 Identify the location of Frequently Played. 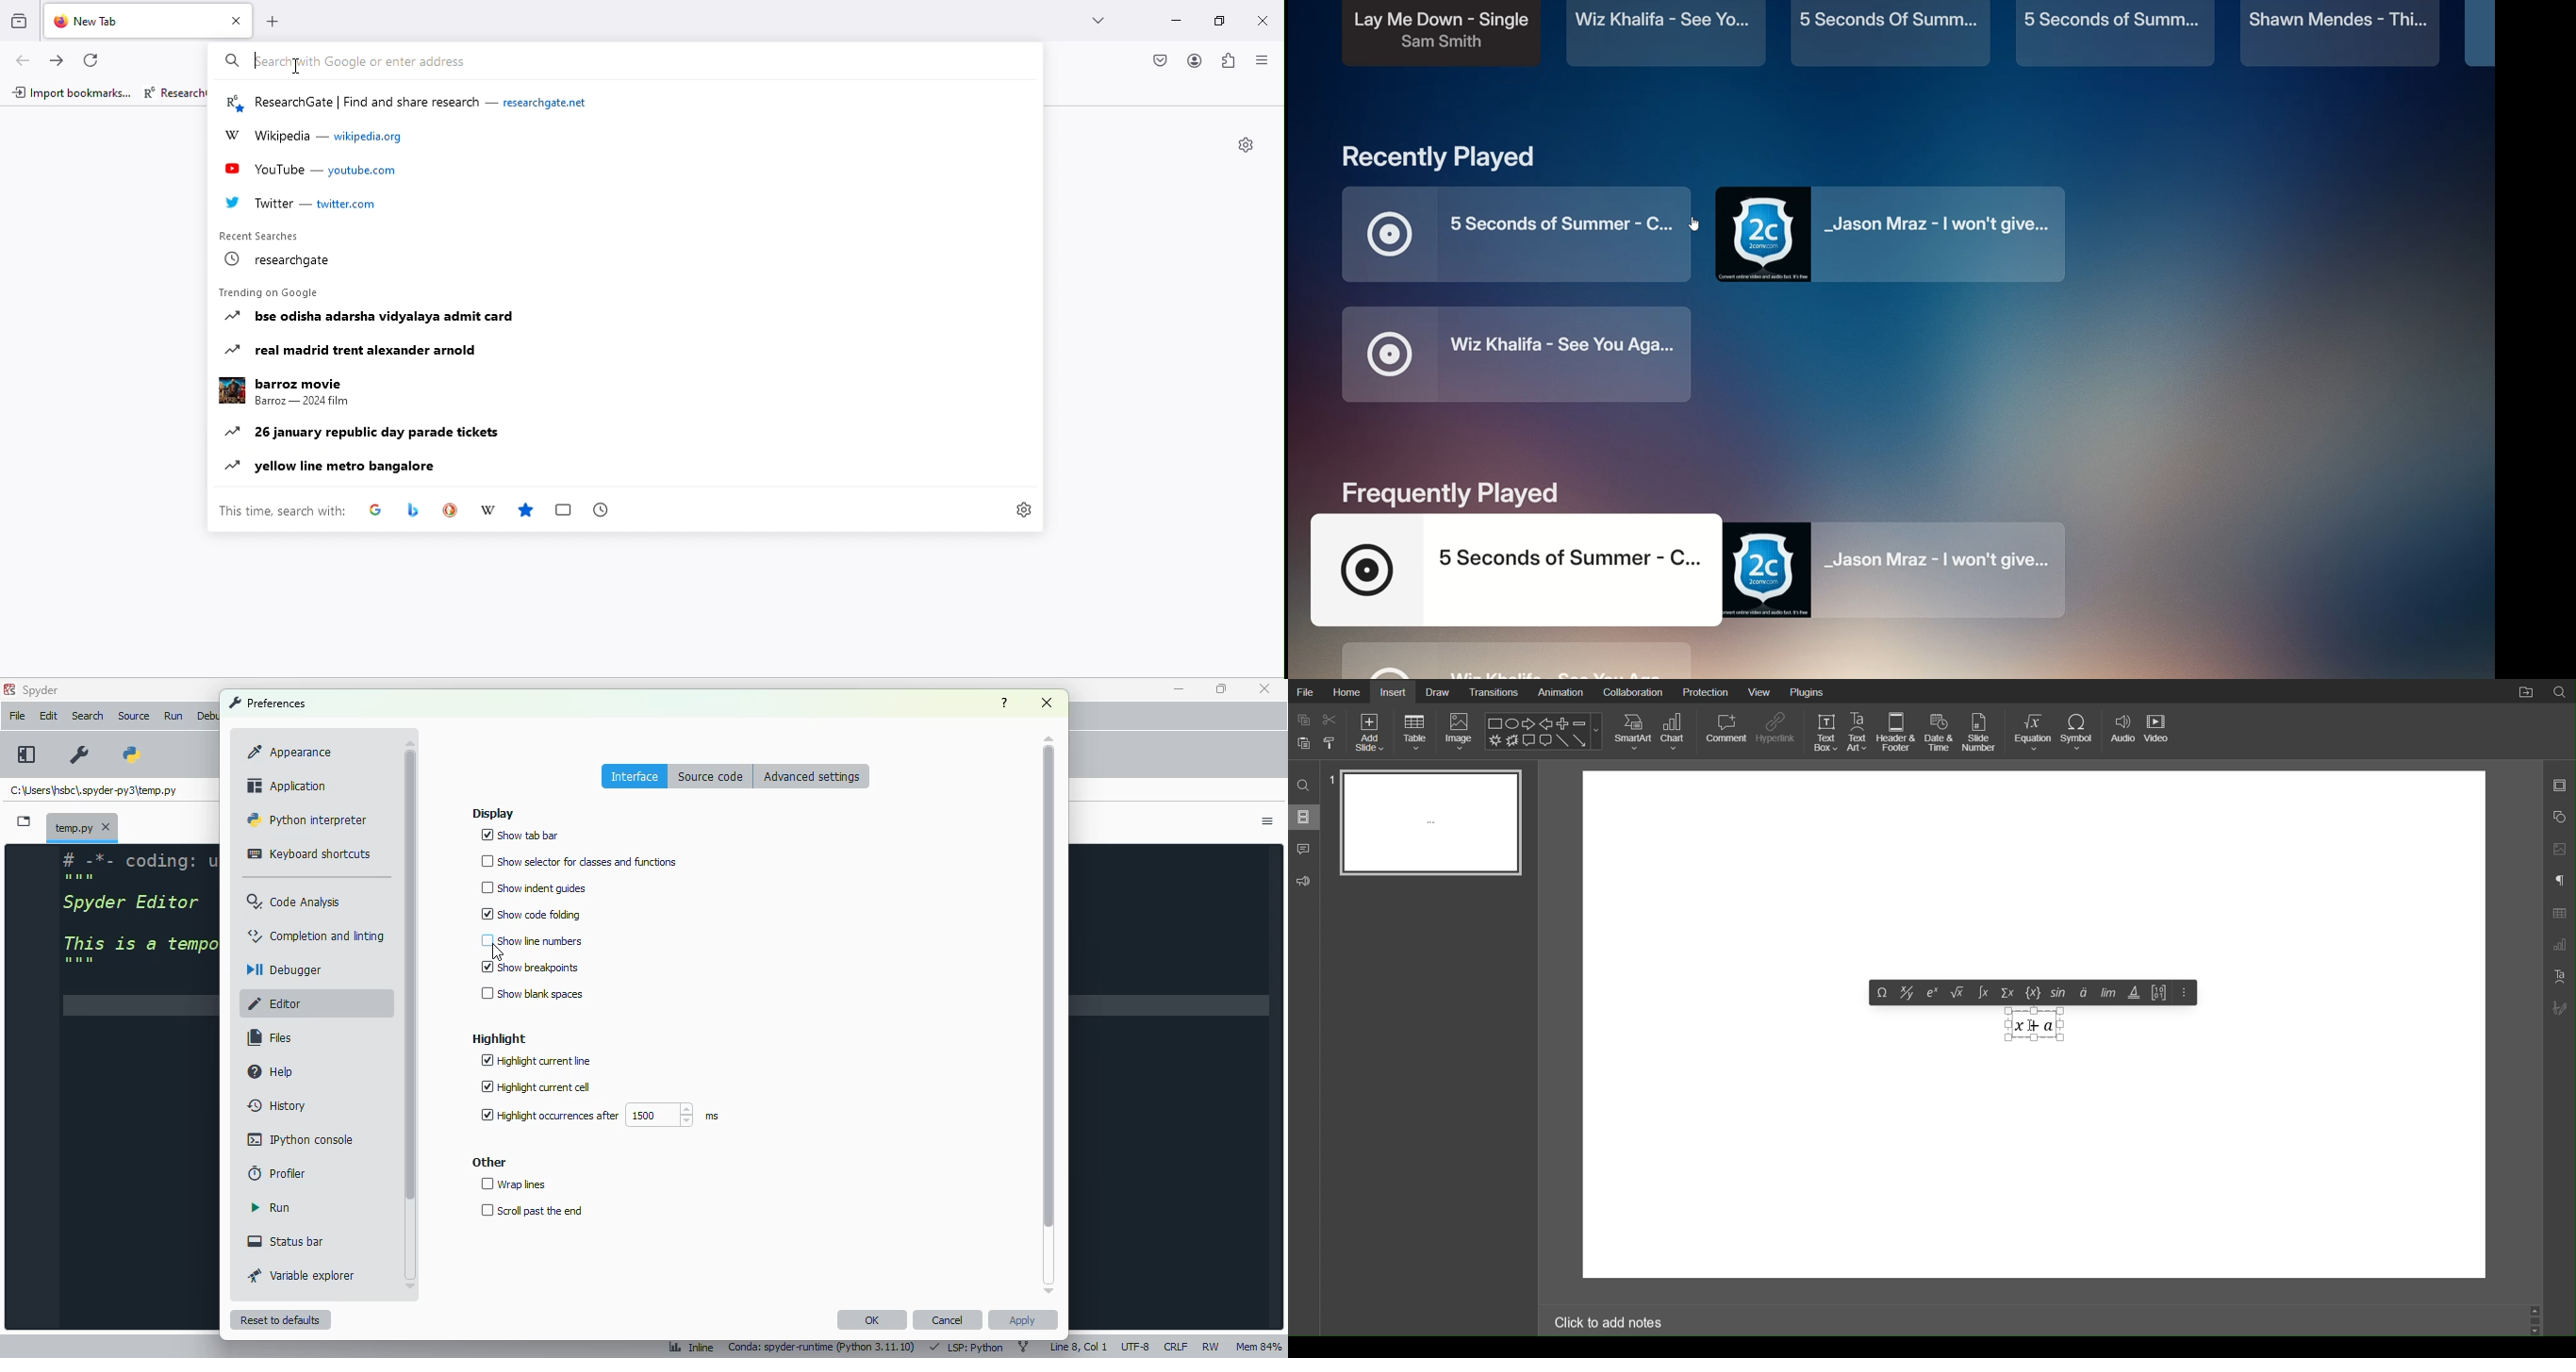
(1451, 493).